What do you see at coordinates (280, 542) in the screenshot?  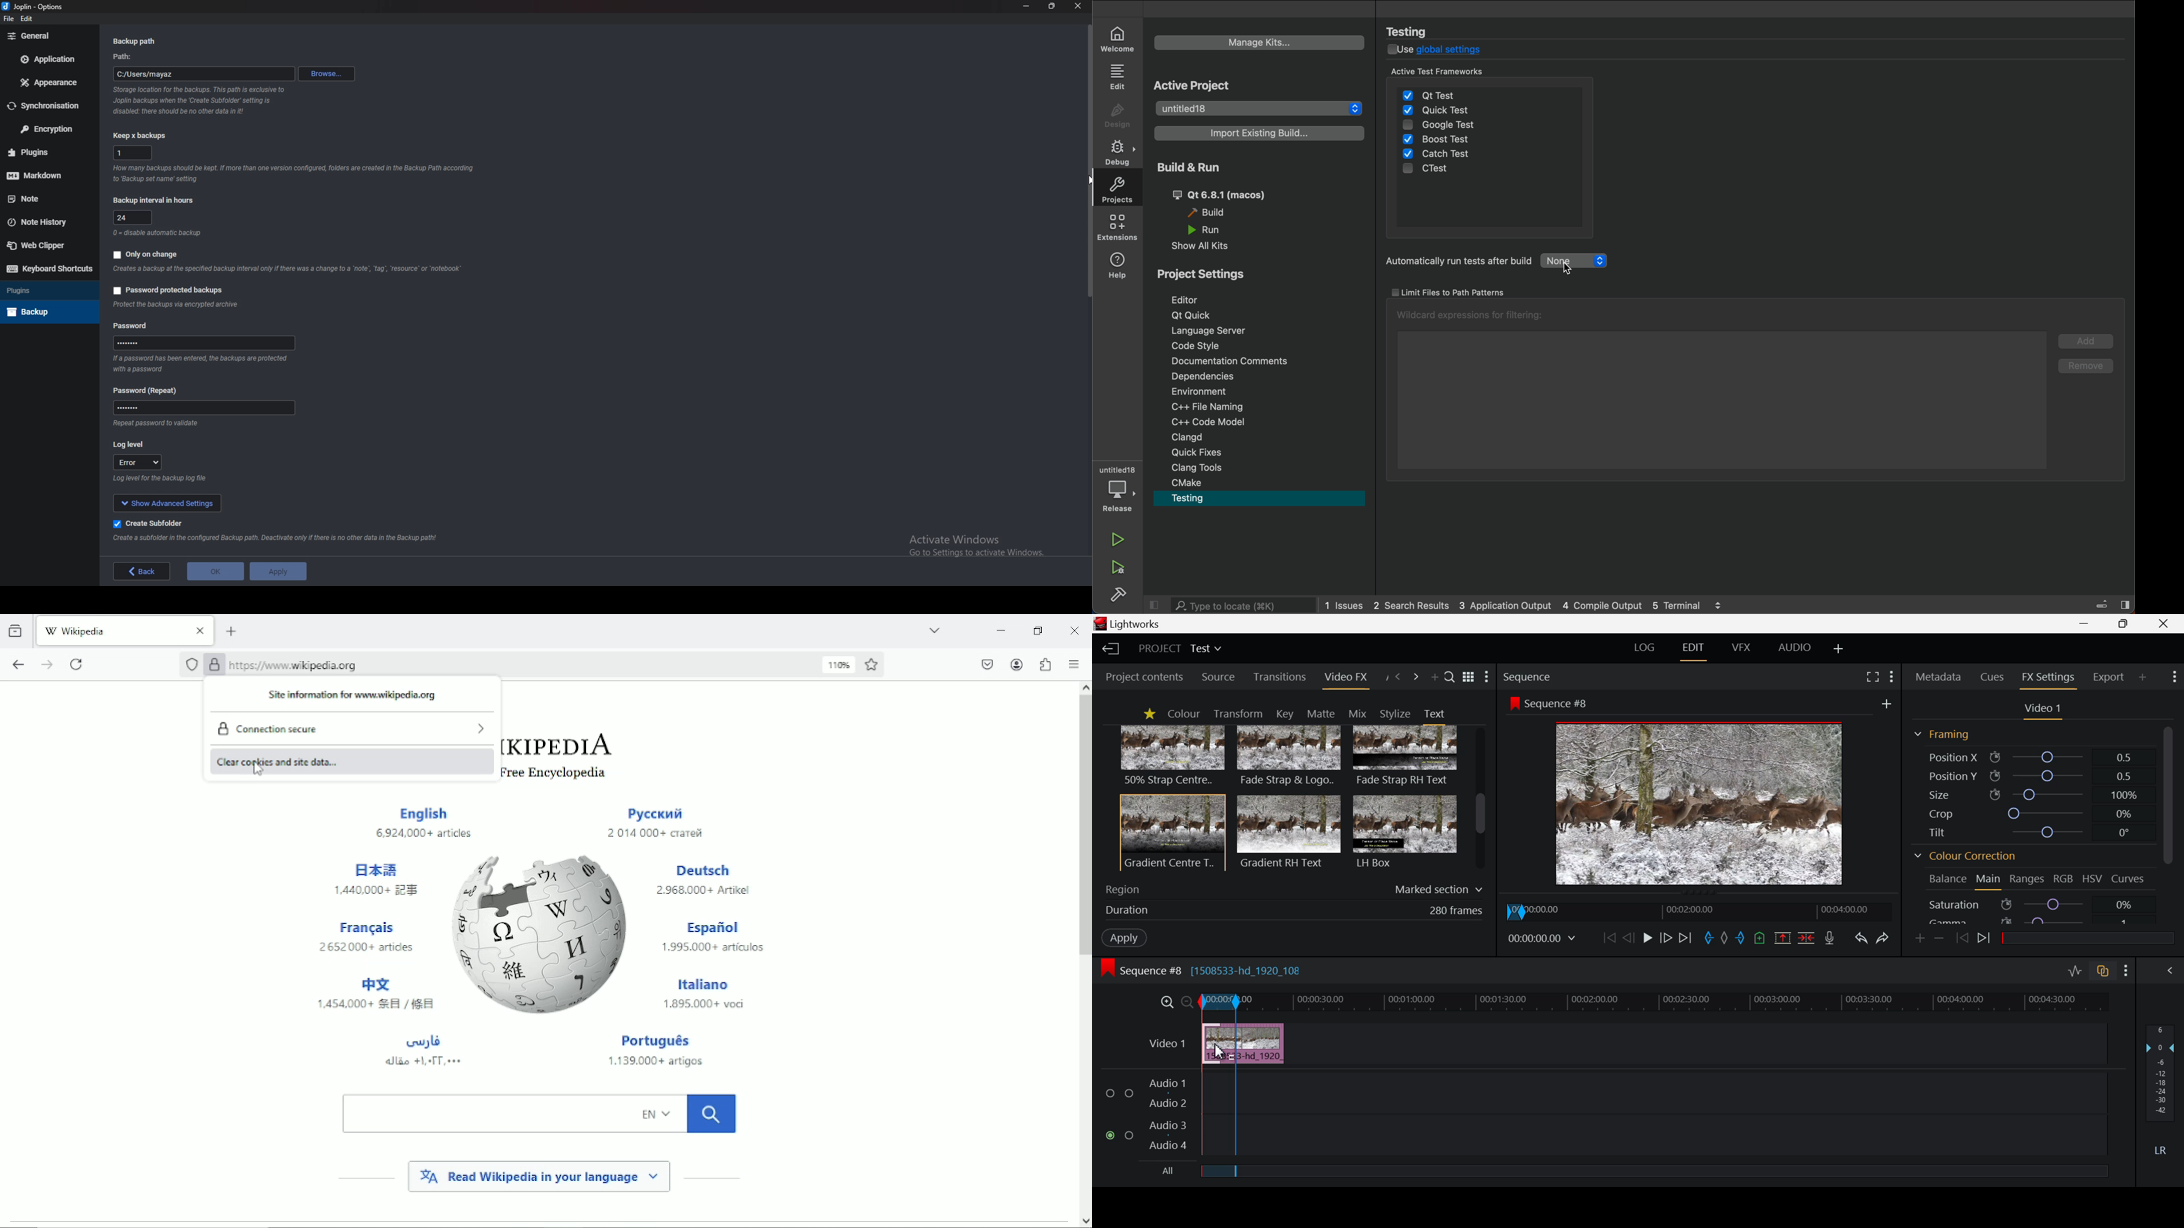 I see `Info` at bounding box center [280, 542].